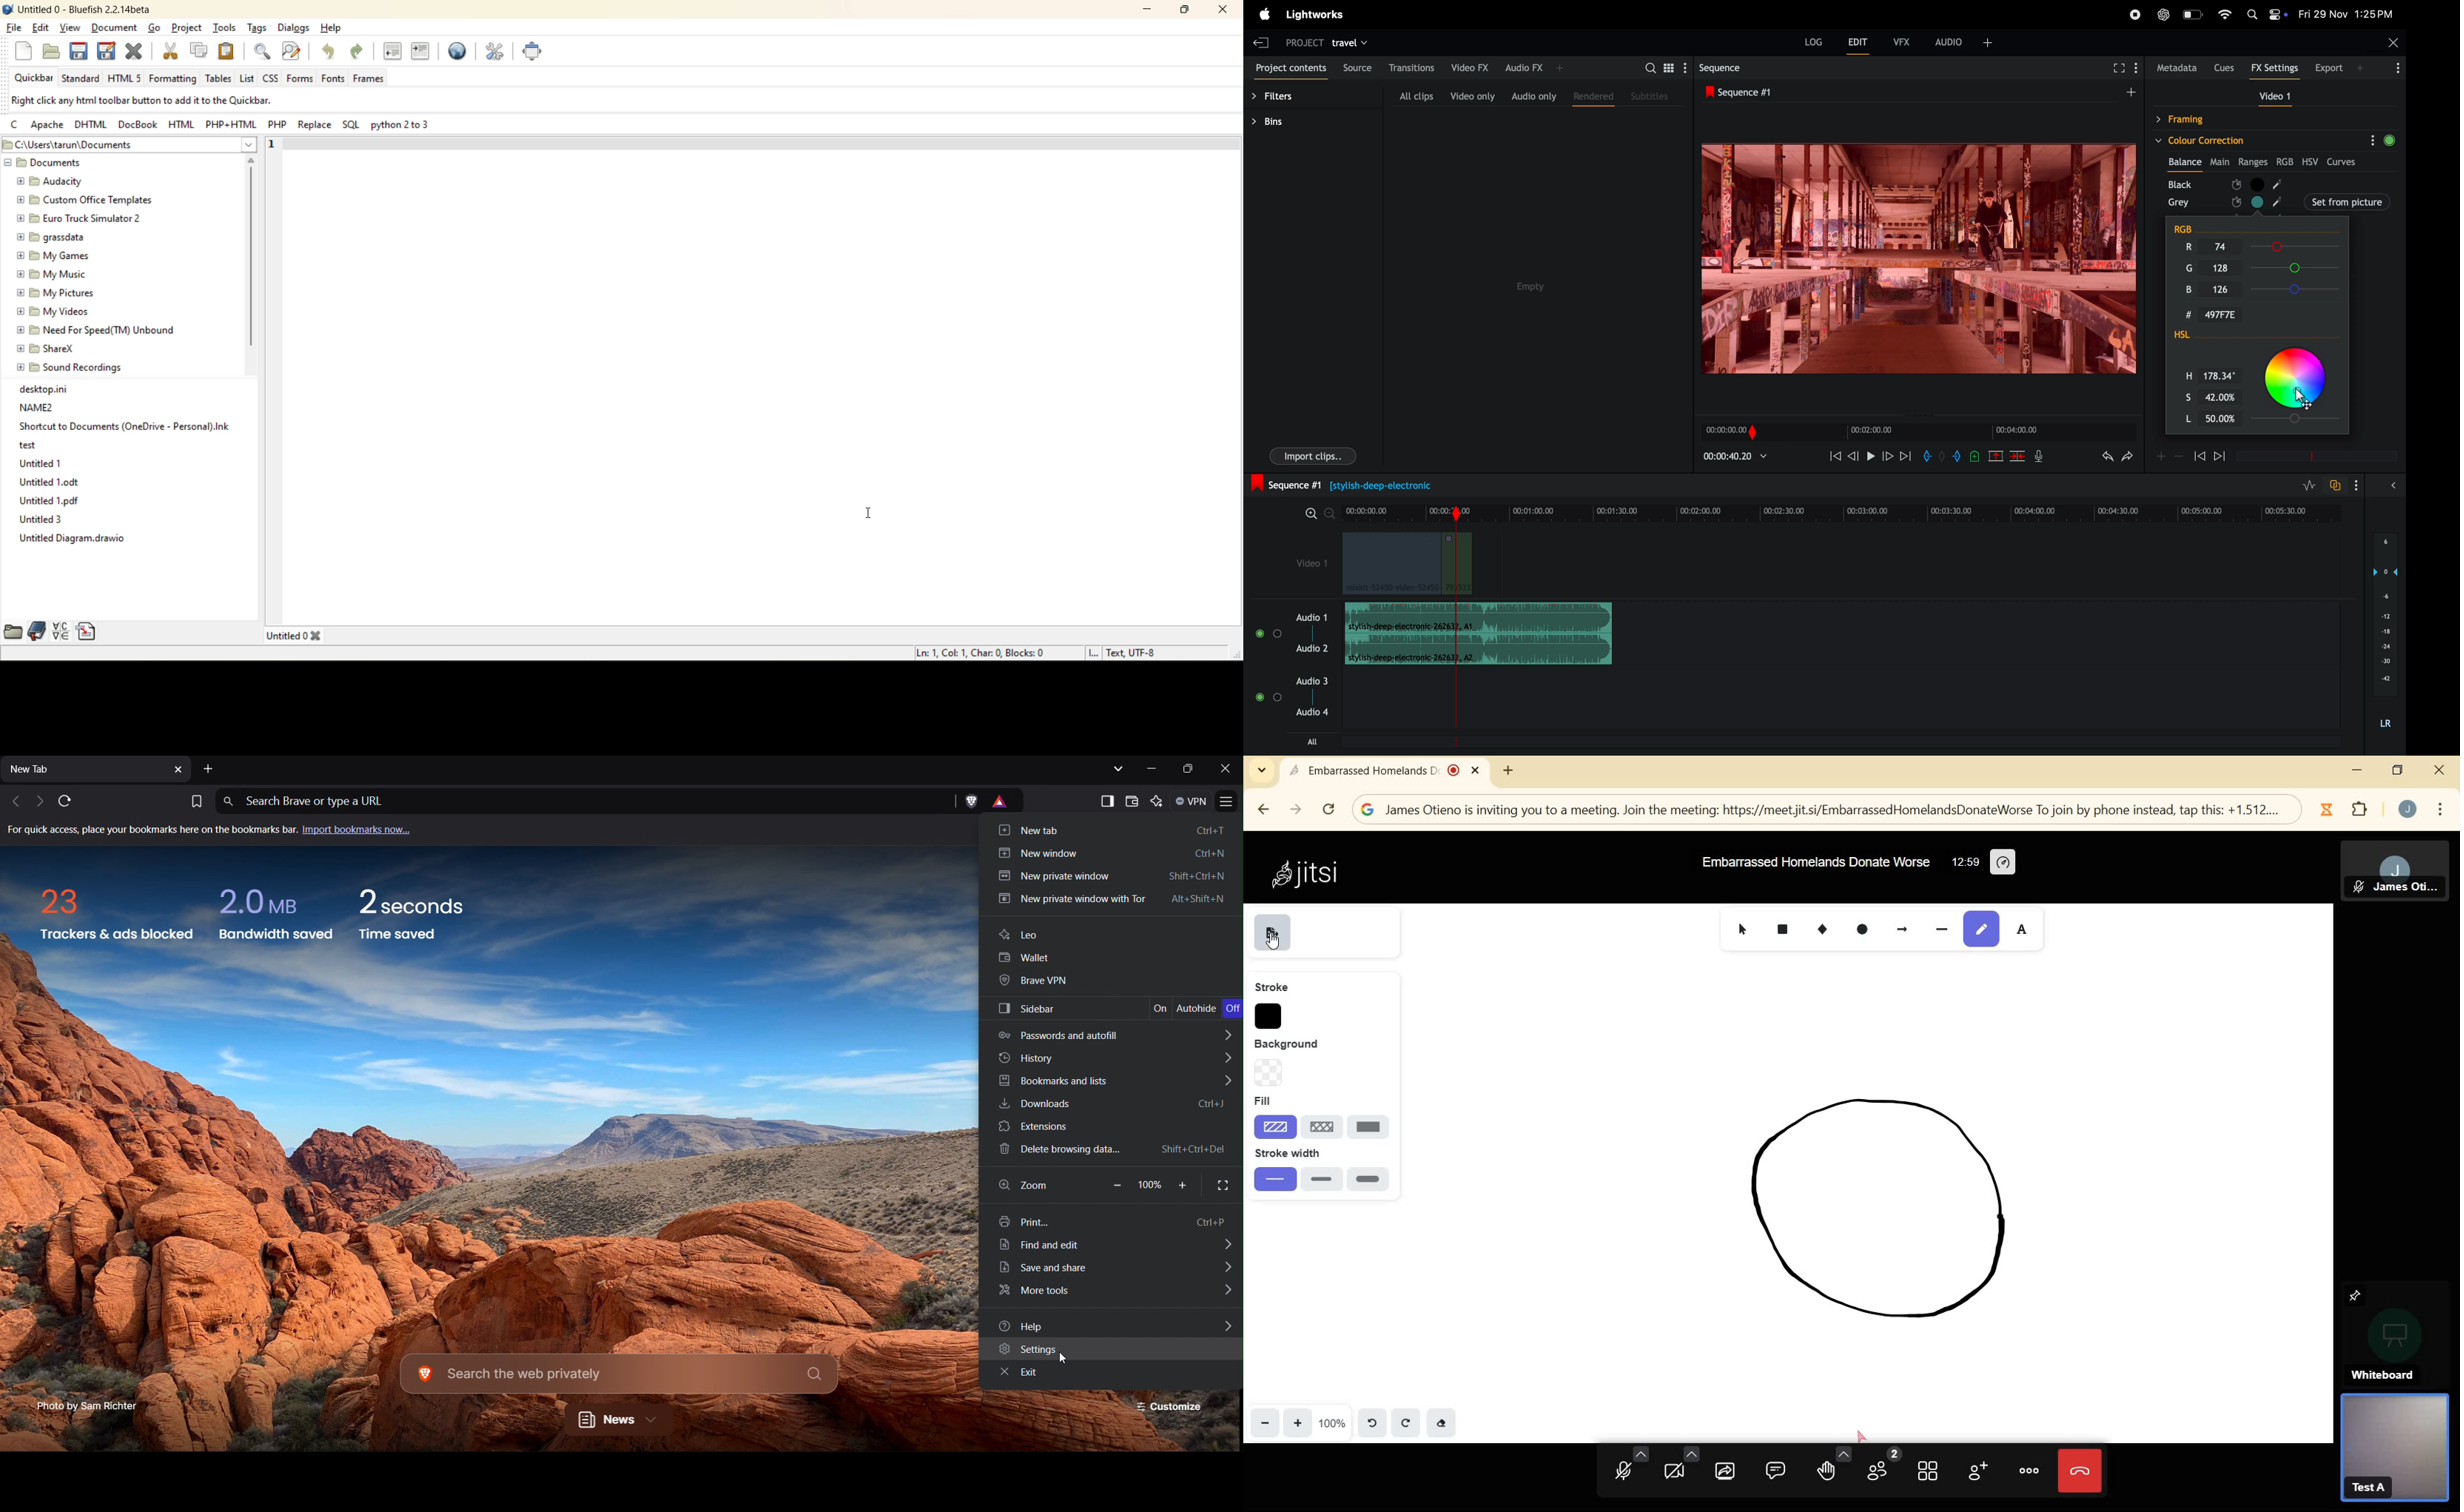 The image size is (2464, 1512). Describe the element at coordinates (1149, 769) in the screenshot. I see `Minimize` at that location.